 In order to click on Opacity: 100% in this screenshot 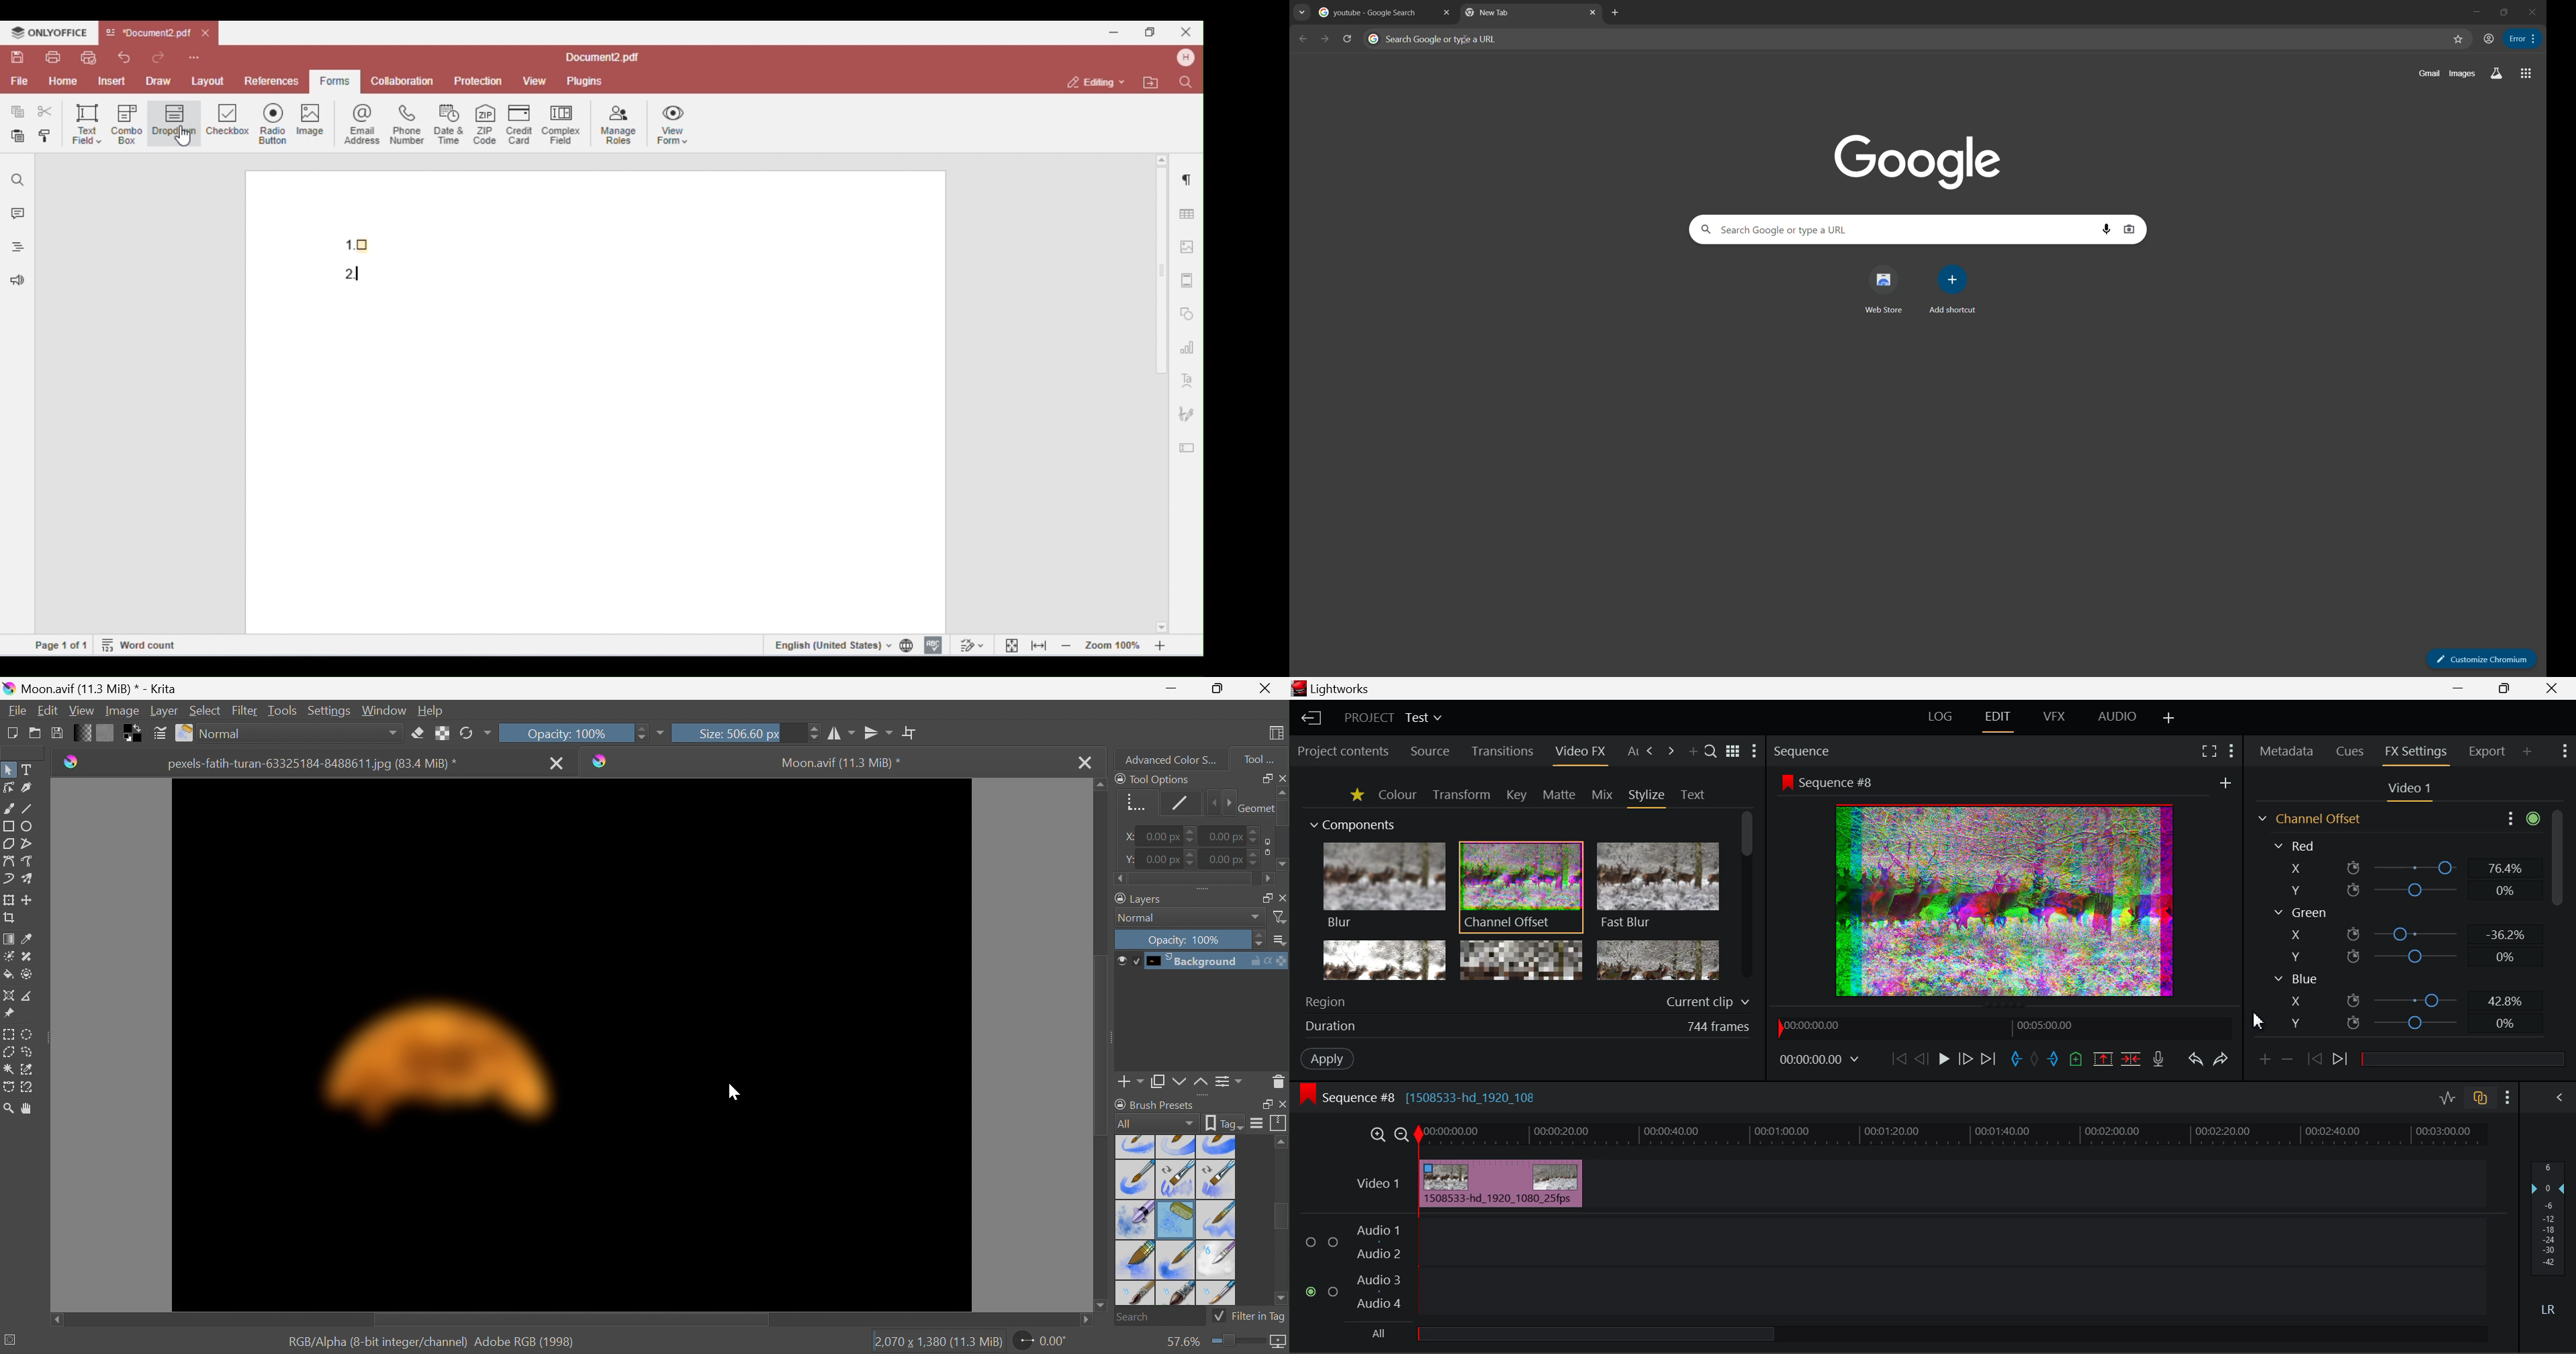, I will do `click(1188, 938)`.